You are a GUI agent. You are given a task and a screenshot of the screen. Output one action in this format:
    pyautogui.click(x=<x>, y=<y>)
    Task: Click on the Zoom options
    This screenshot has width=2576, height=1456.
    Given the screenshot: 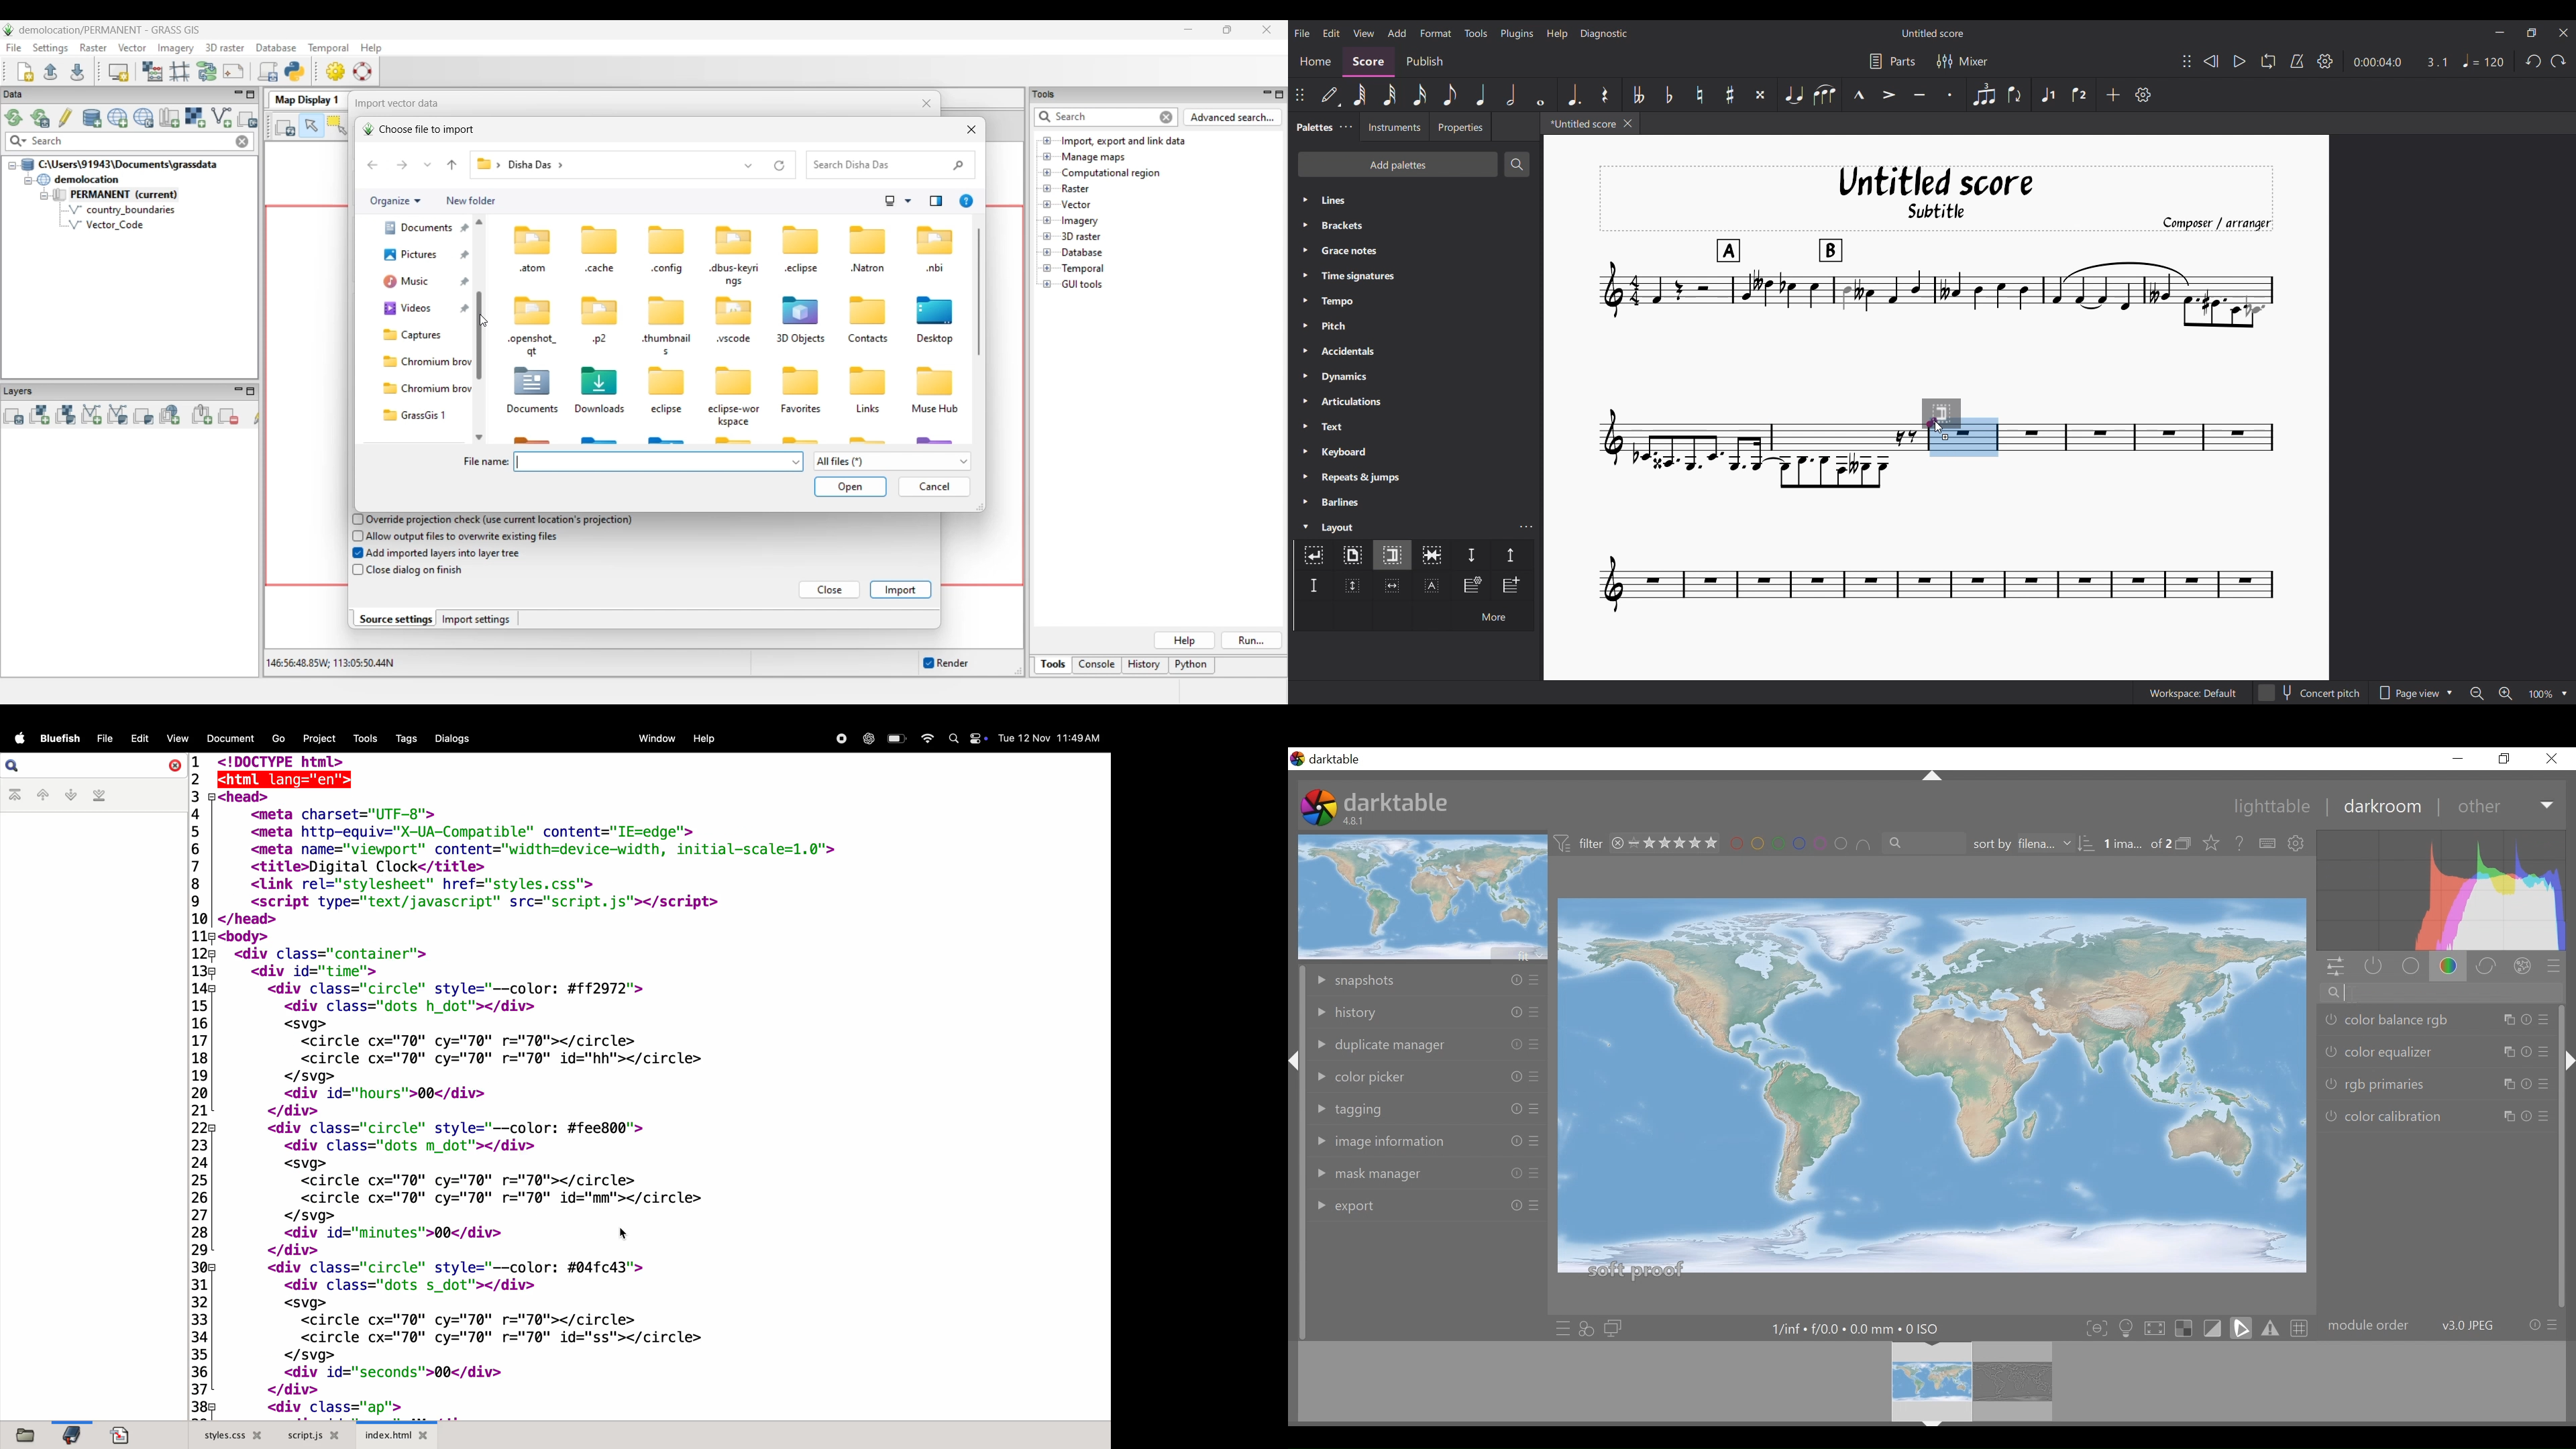 What is the action you would take?
    pyautogui.click(x=2548, y=693)
    